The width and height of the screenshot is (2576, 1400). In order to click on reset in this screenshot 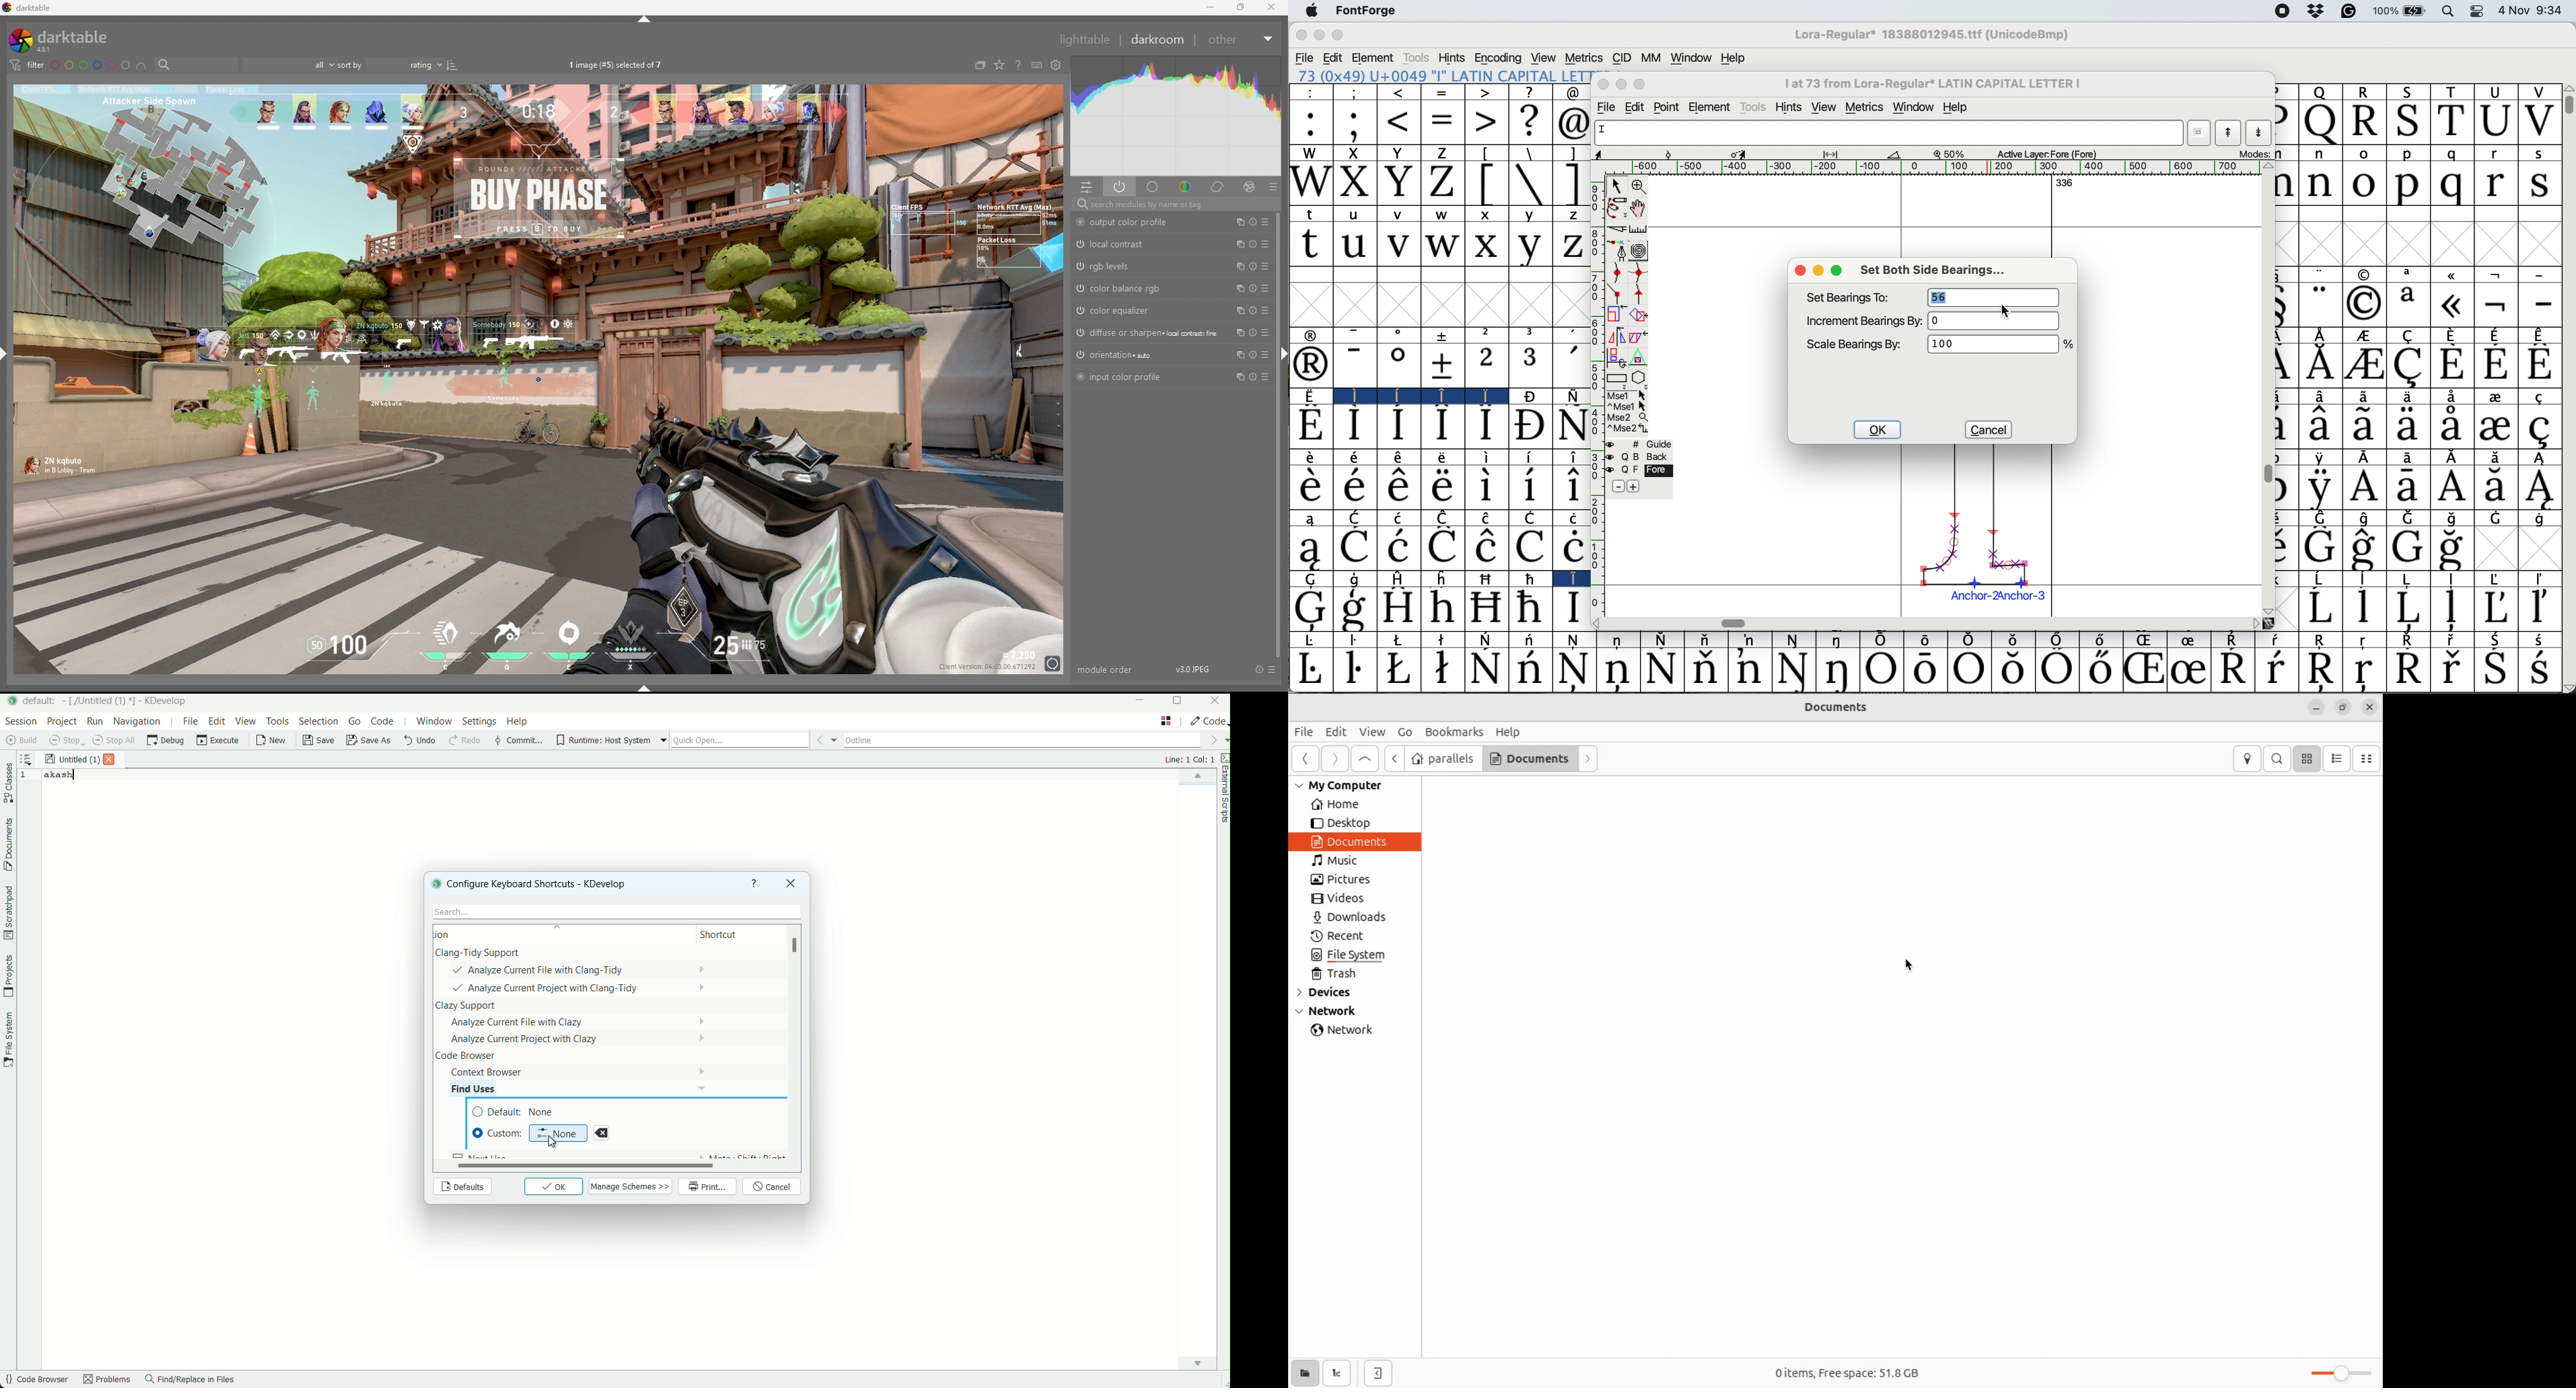, I will do `click(1253, 268)`.